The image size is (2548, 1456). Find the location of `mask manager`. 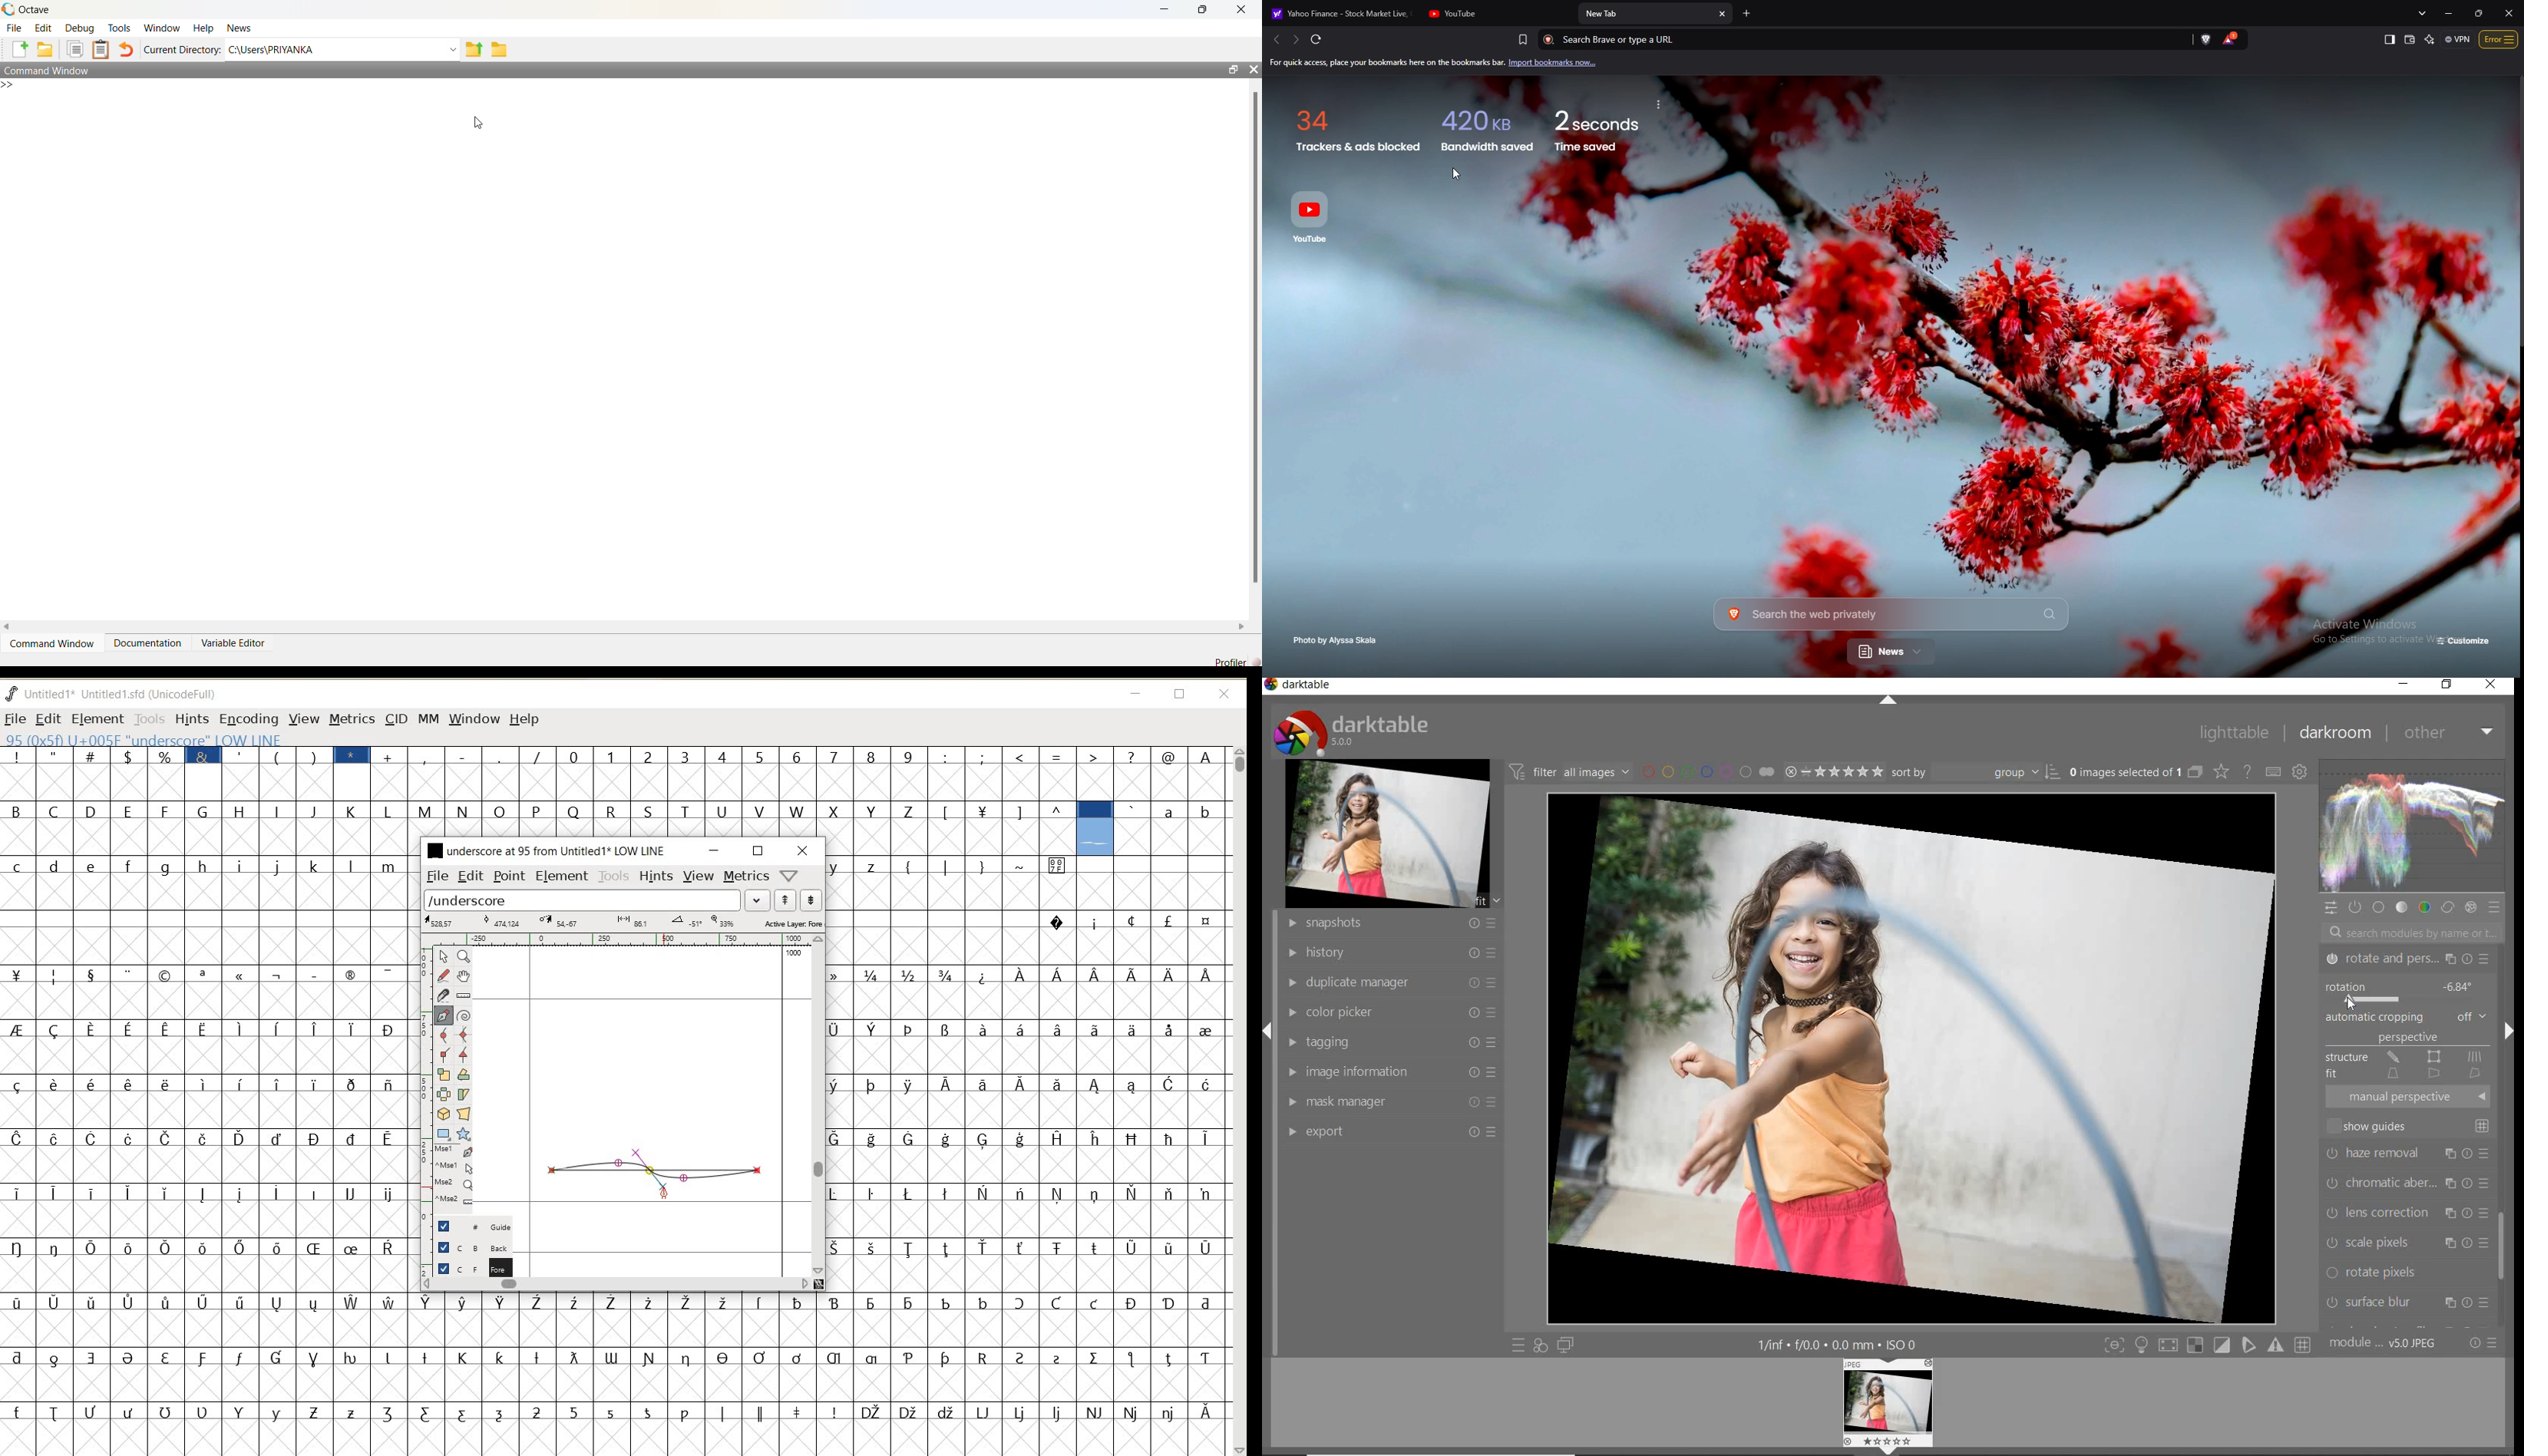

mask manager is located at coordinates (1389, 1103).